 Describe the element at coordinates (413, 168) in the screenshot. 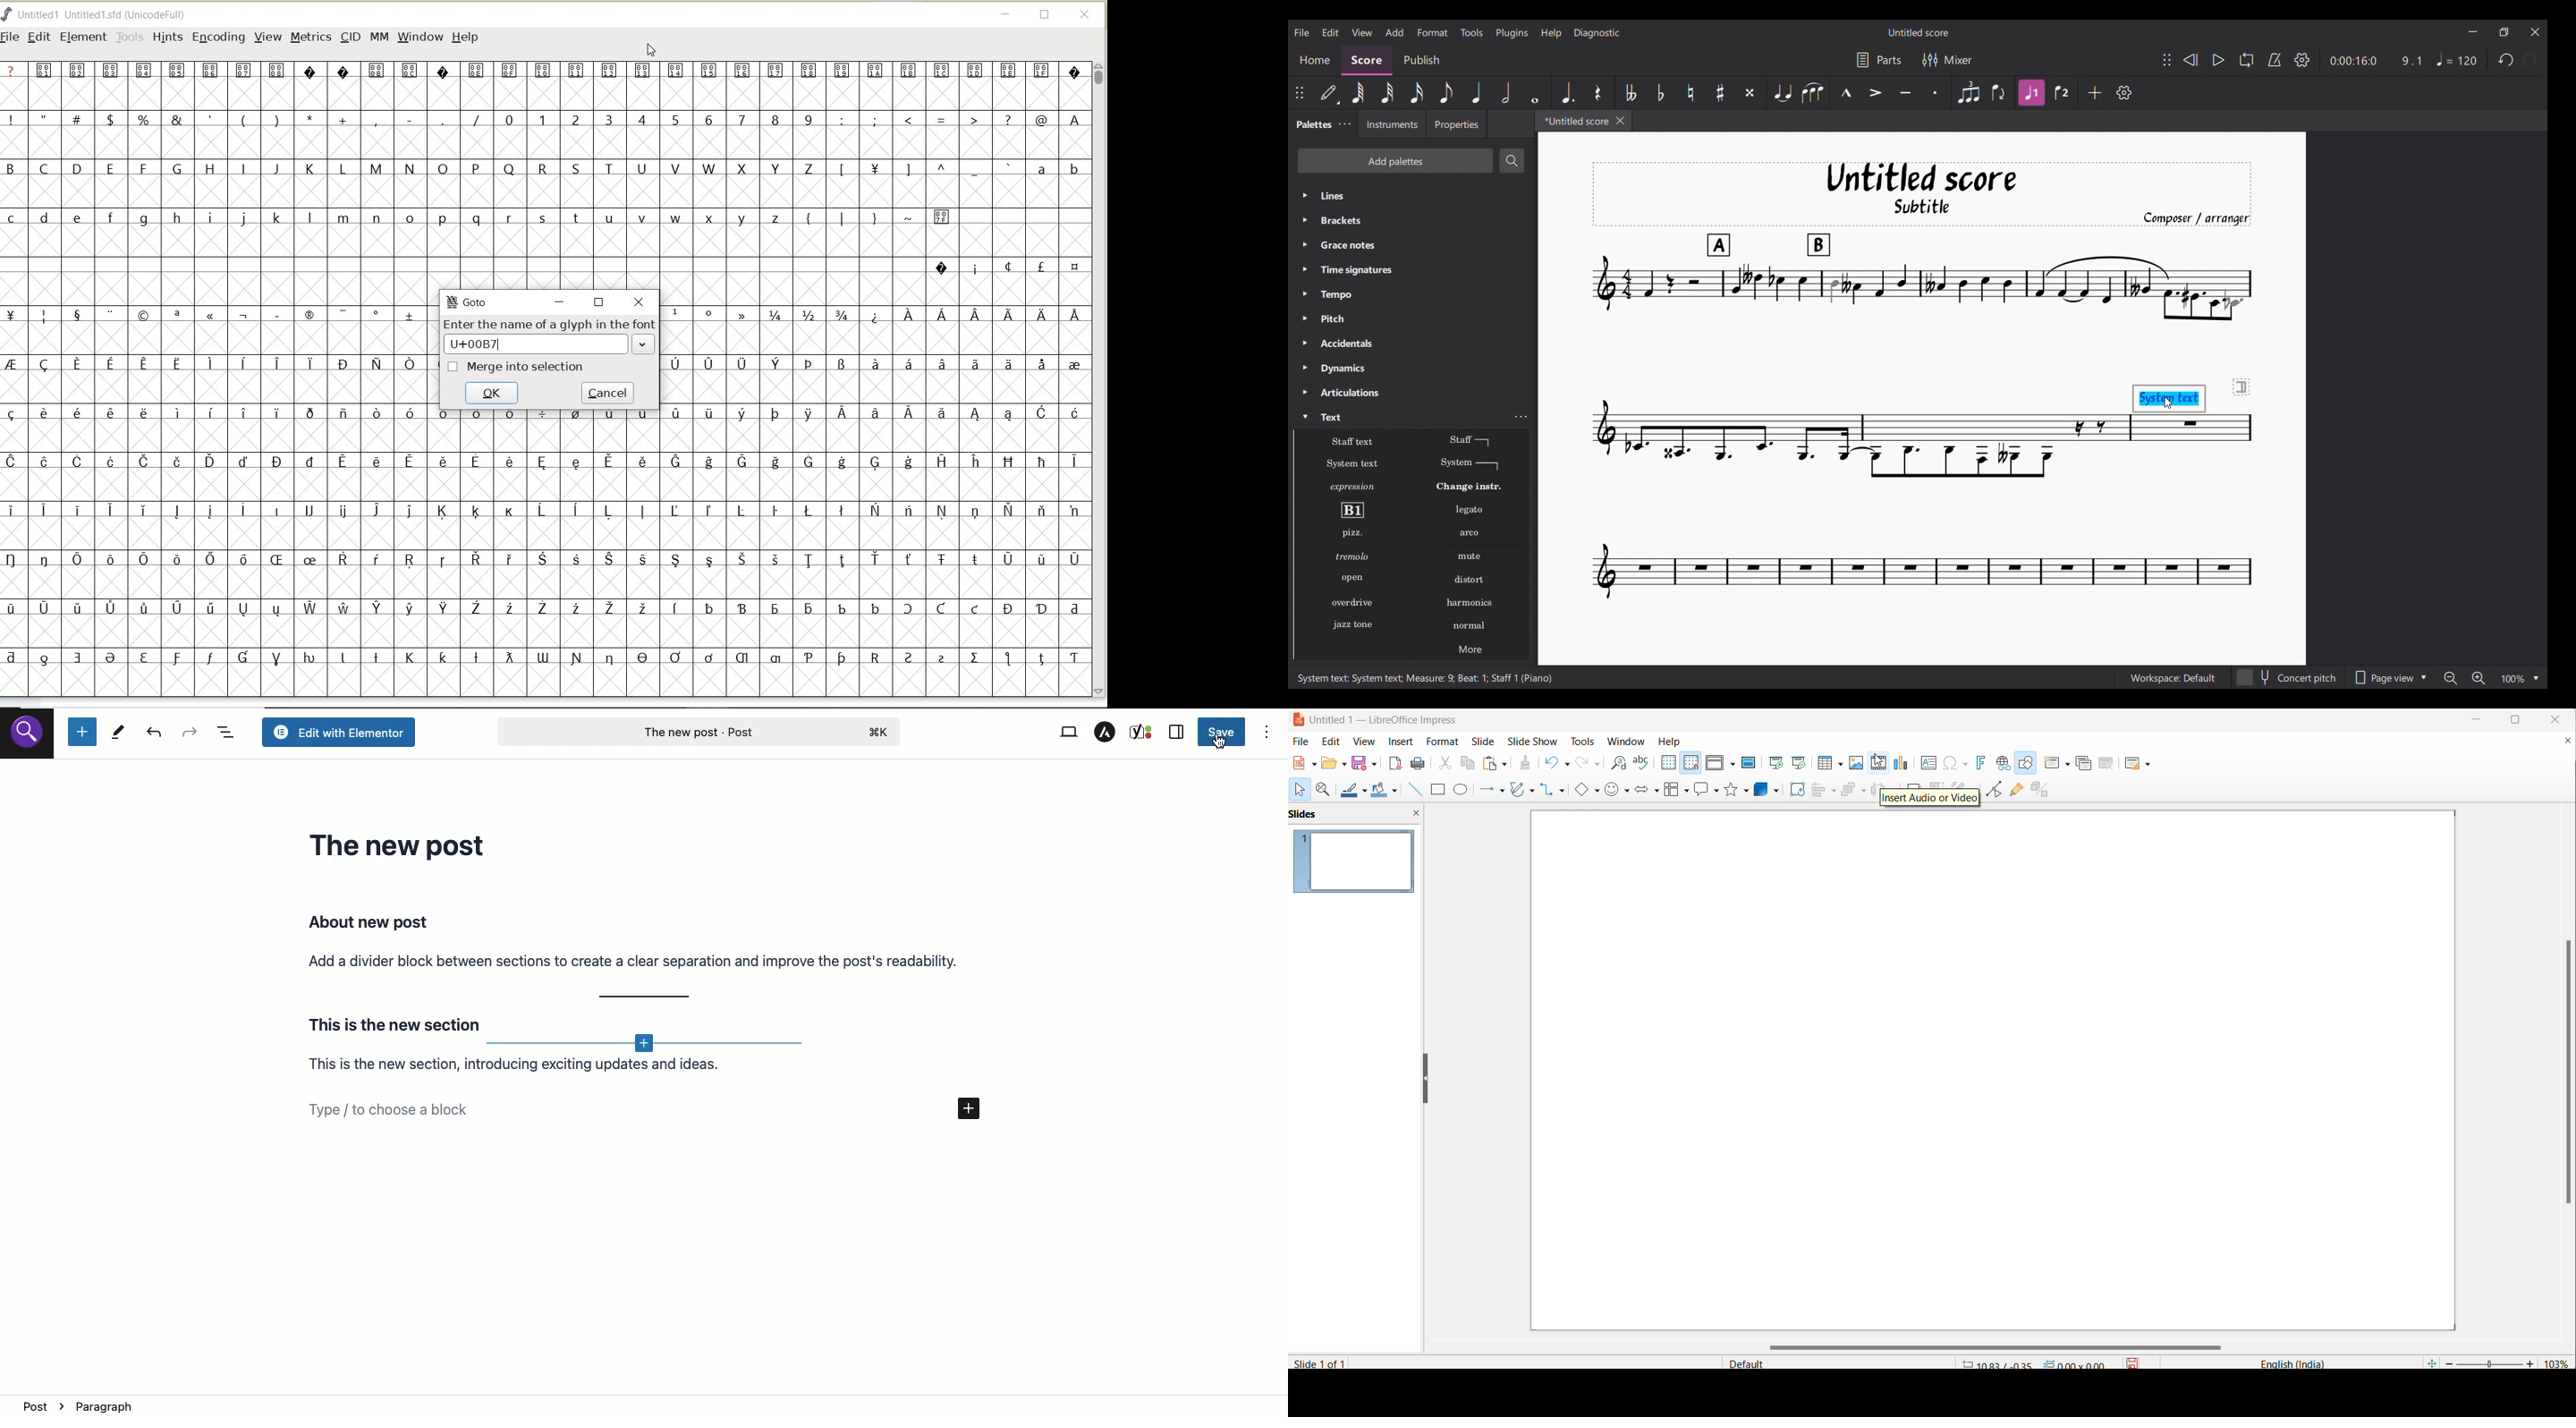

I see `uppercase letters` at that location.